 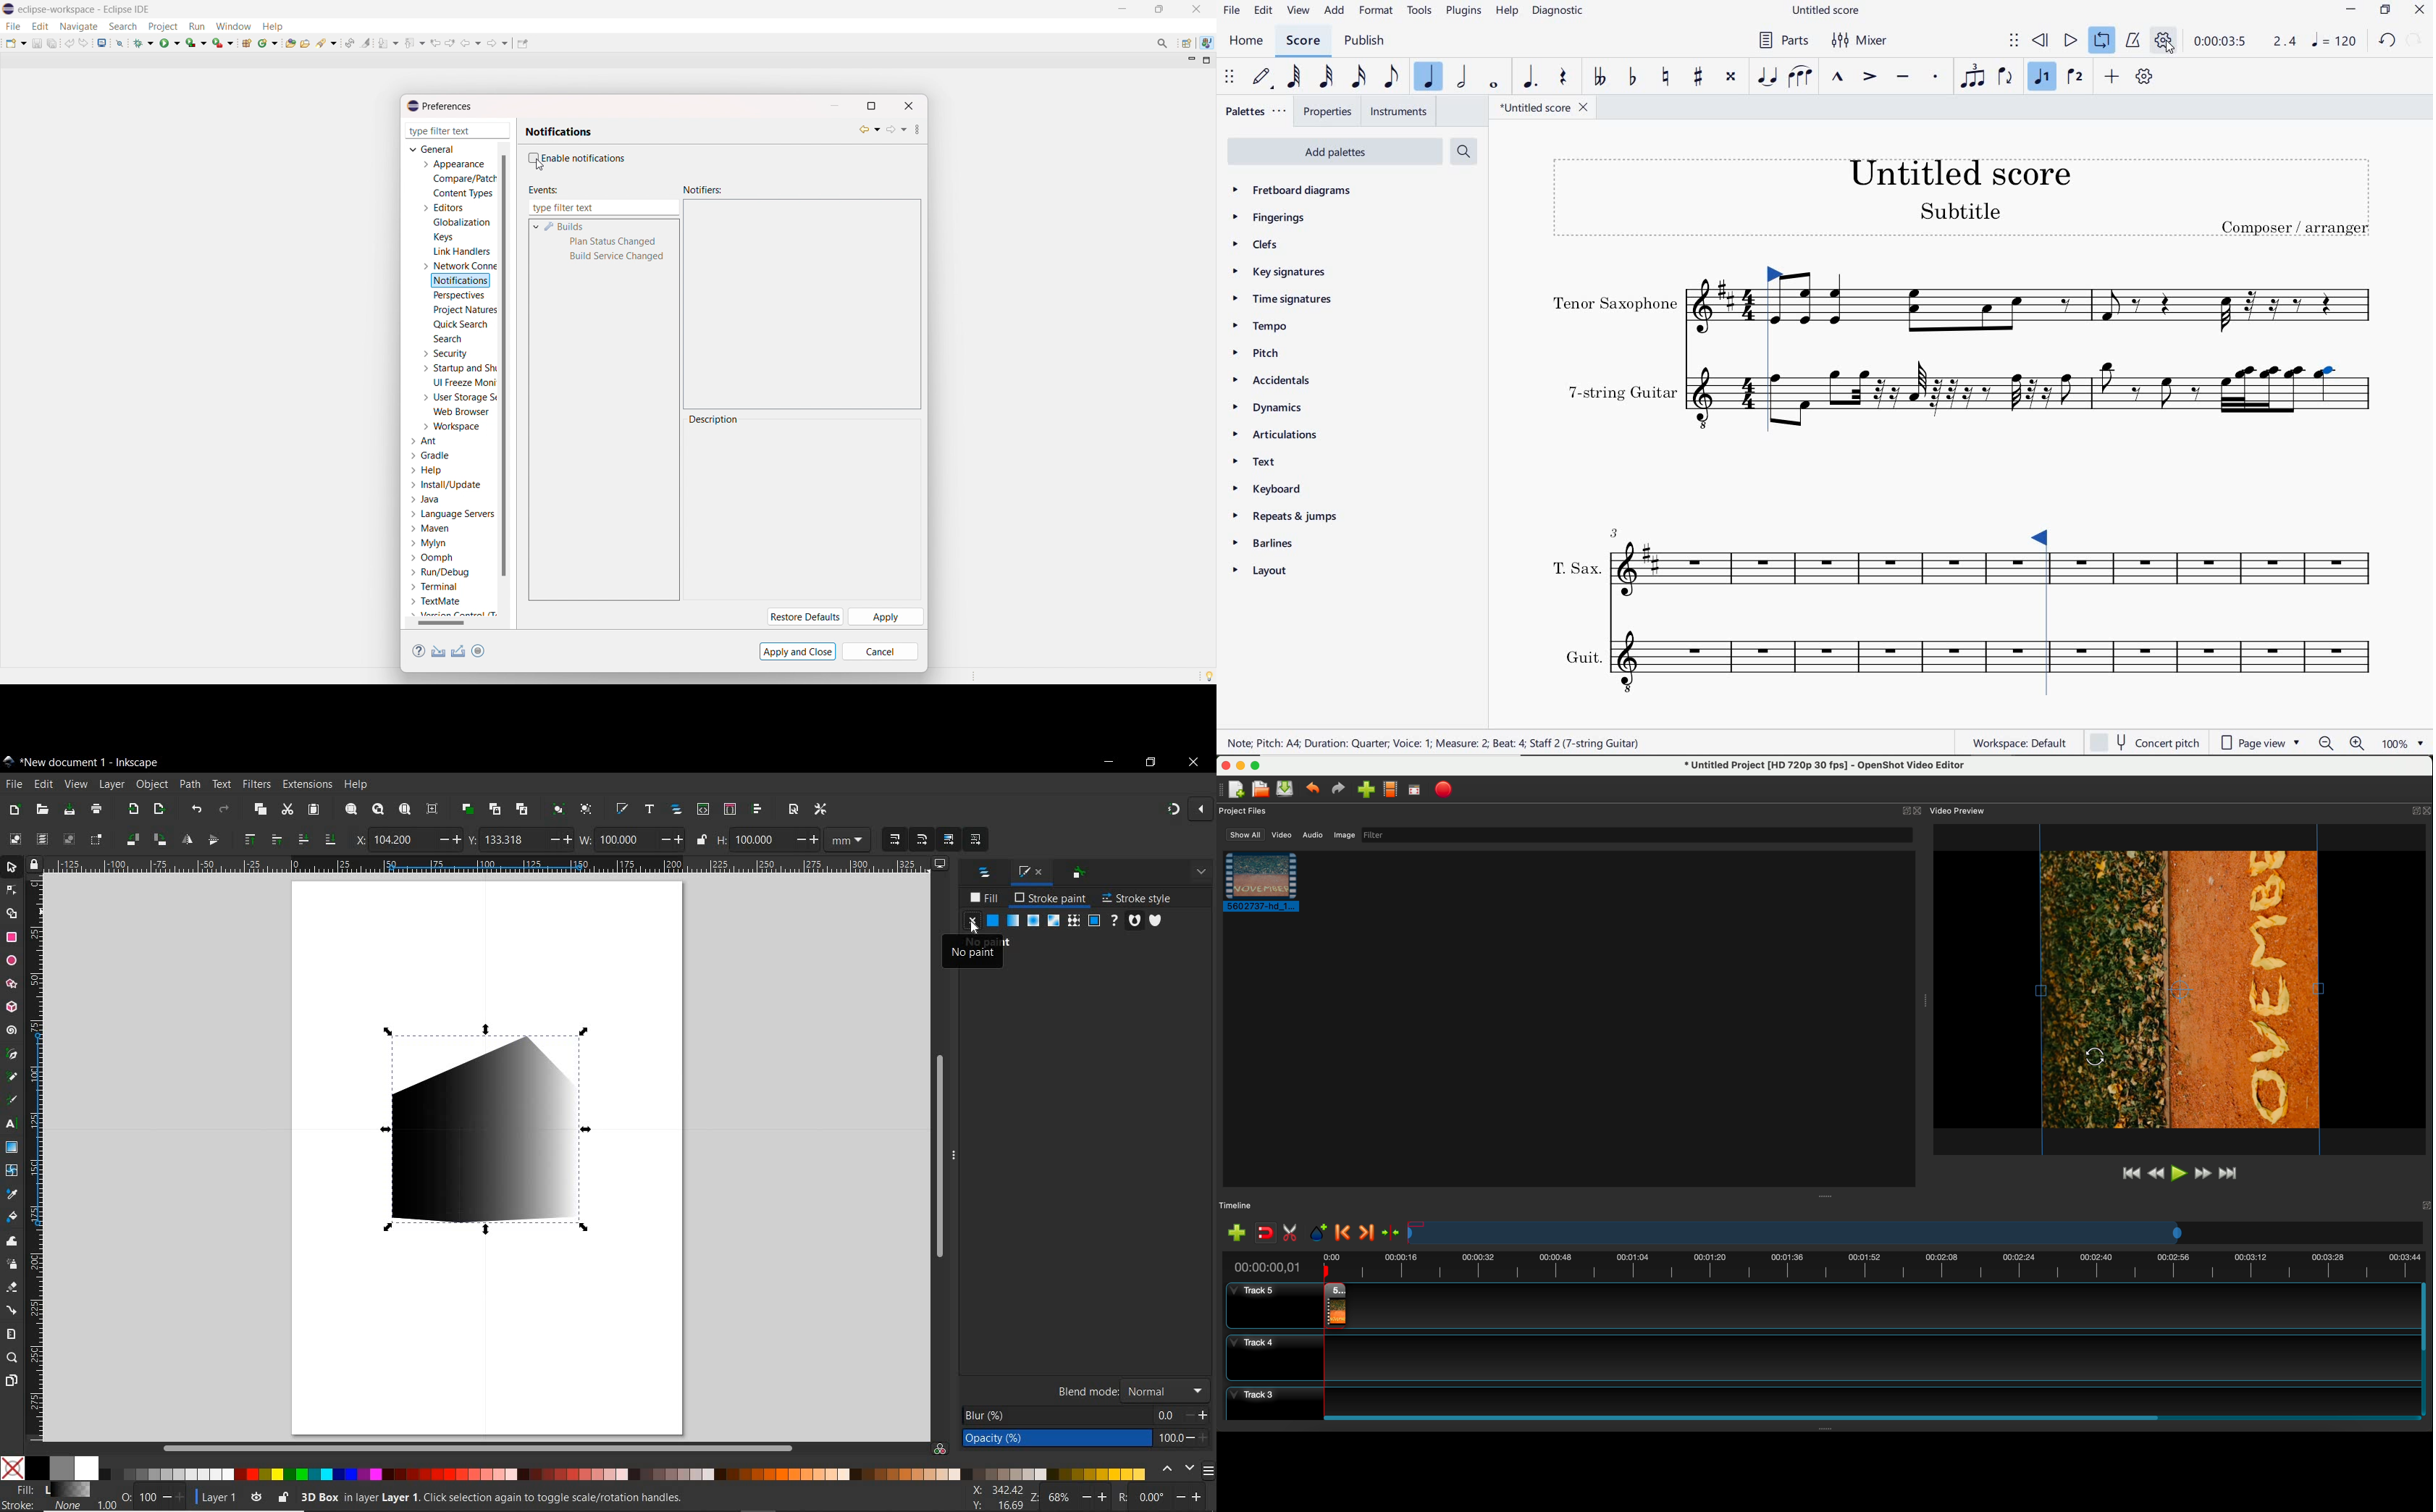 I want to click on next annotation, so click(x=388, y=42).